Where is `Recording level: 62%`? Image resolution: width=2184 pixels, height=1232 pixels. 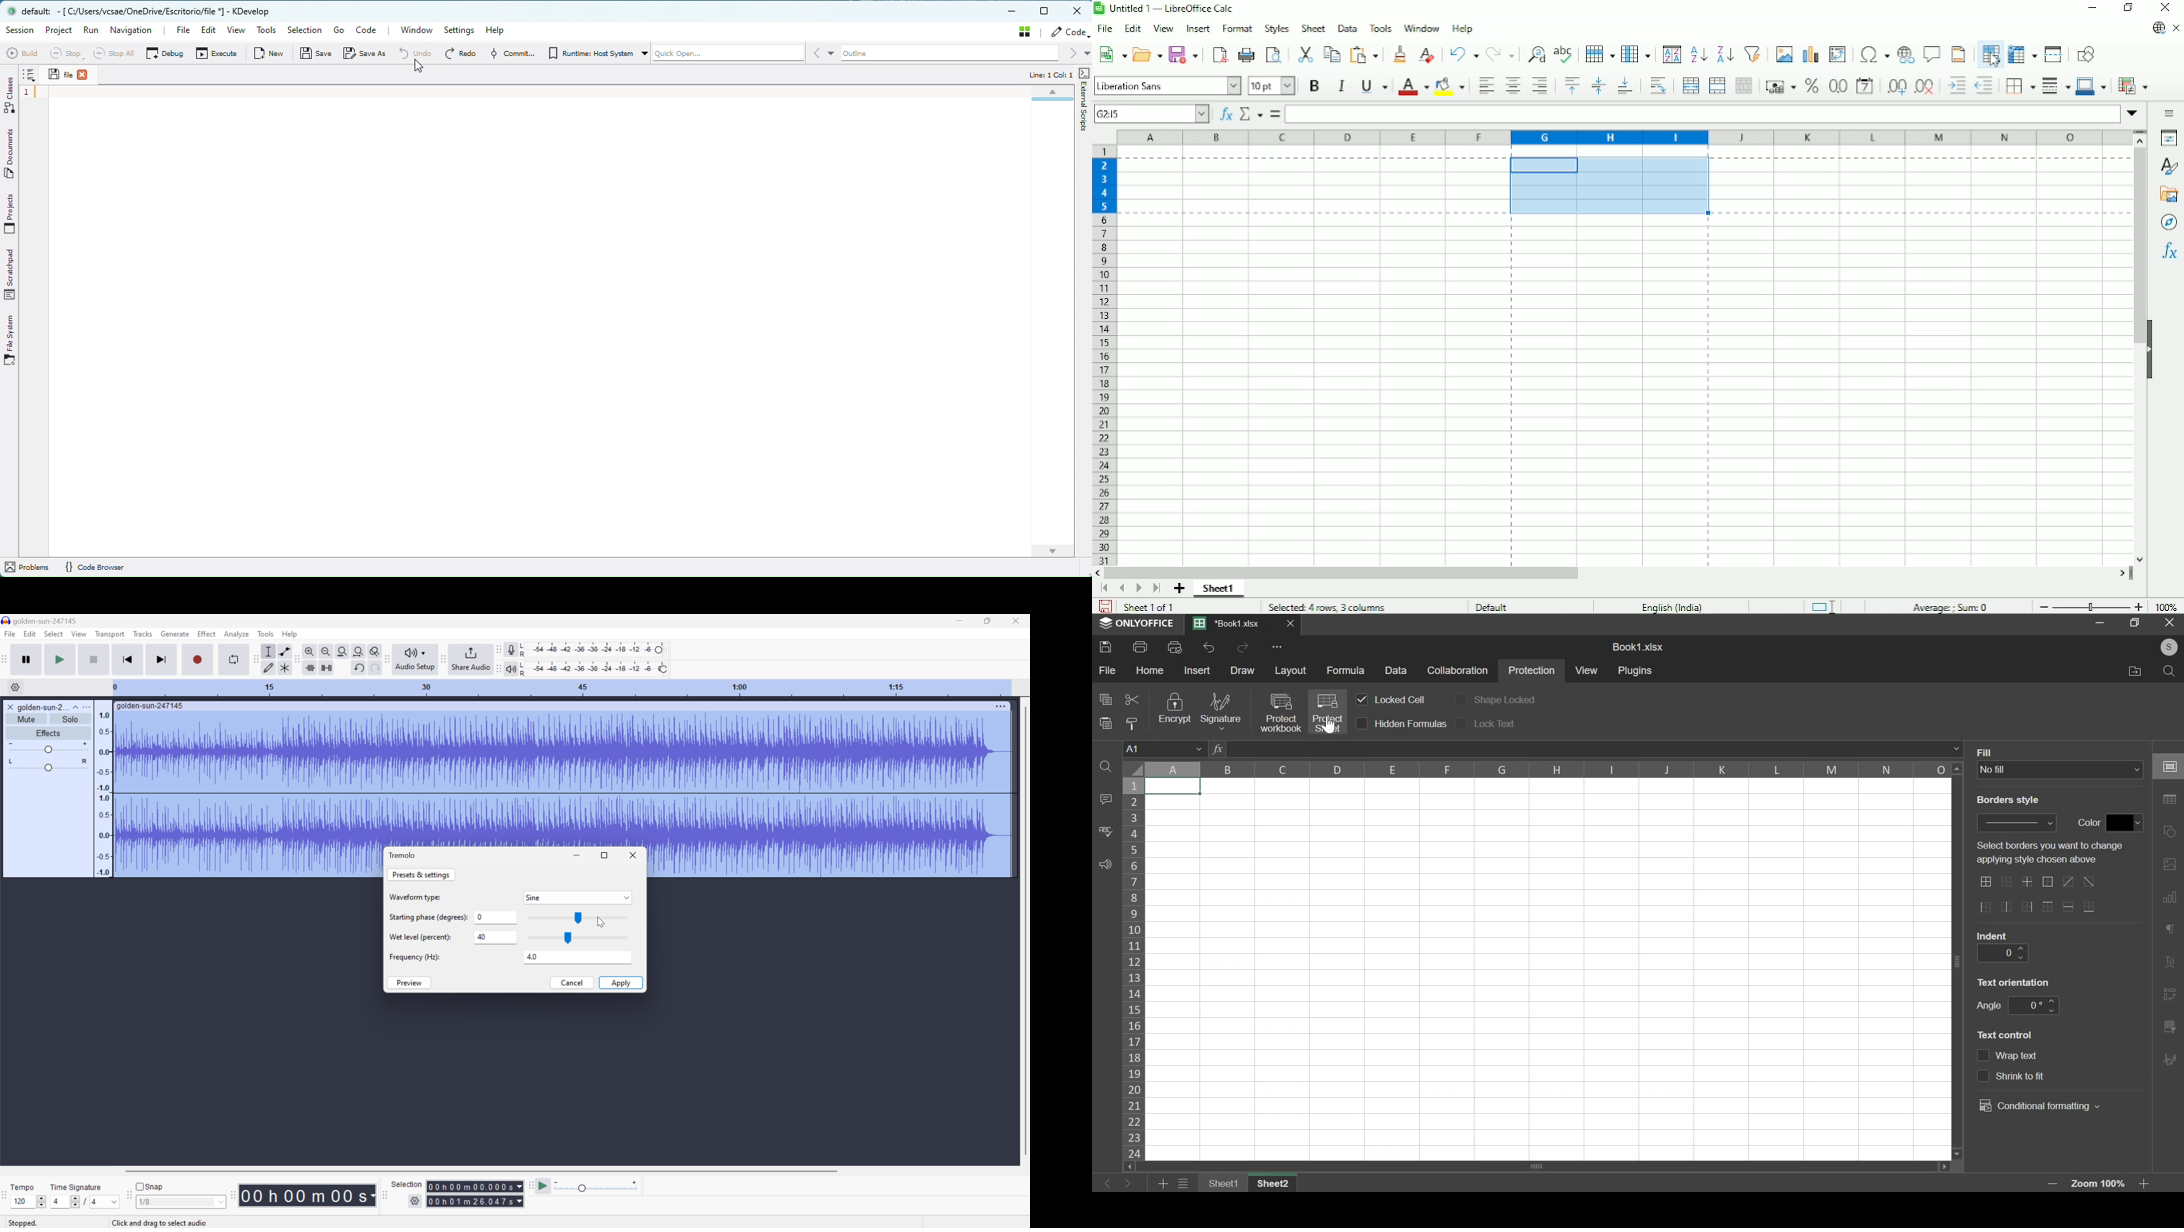 Recording level: 62% is located at coordinates (593, 649).